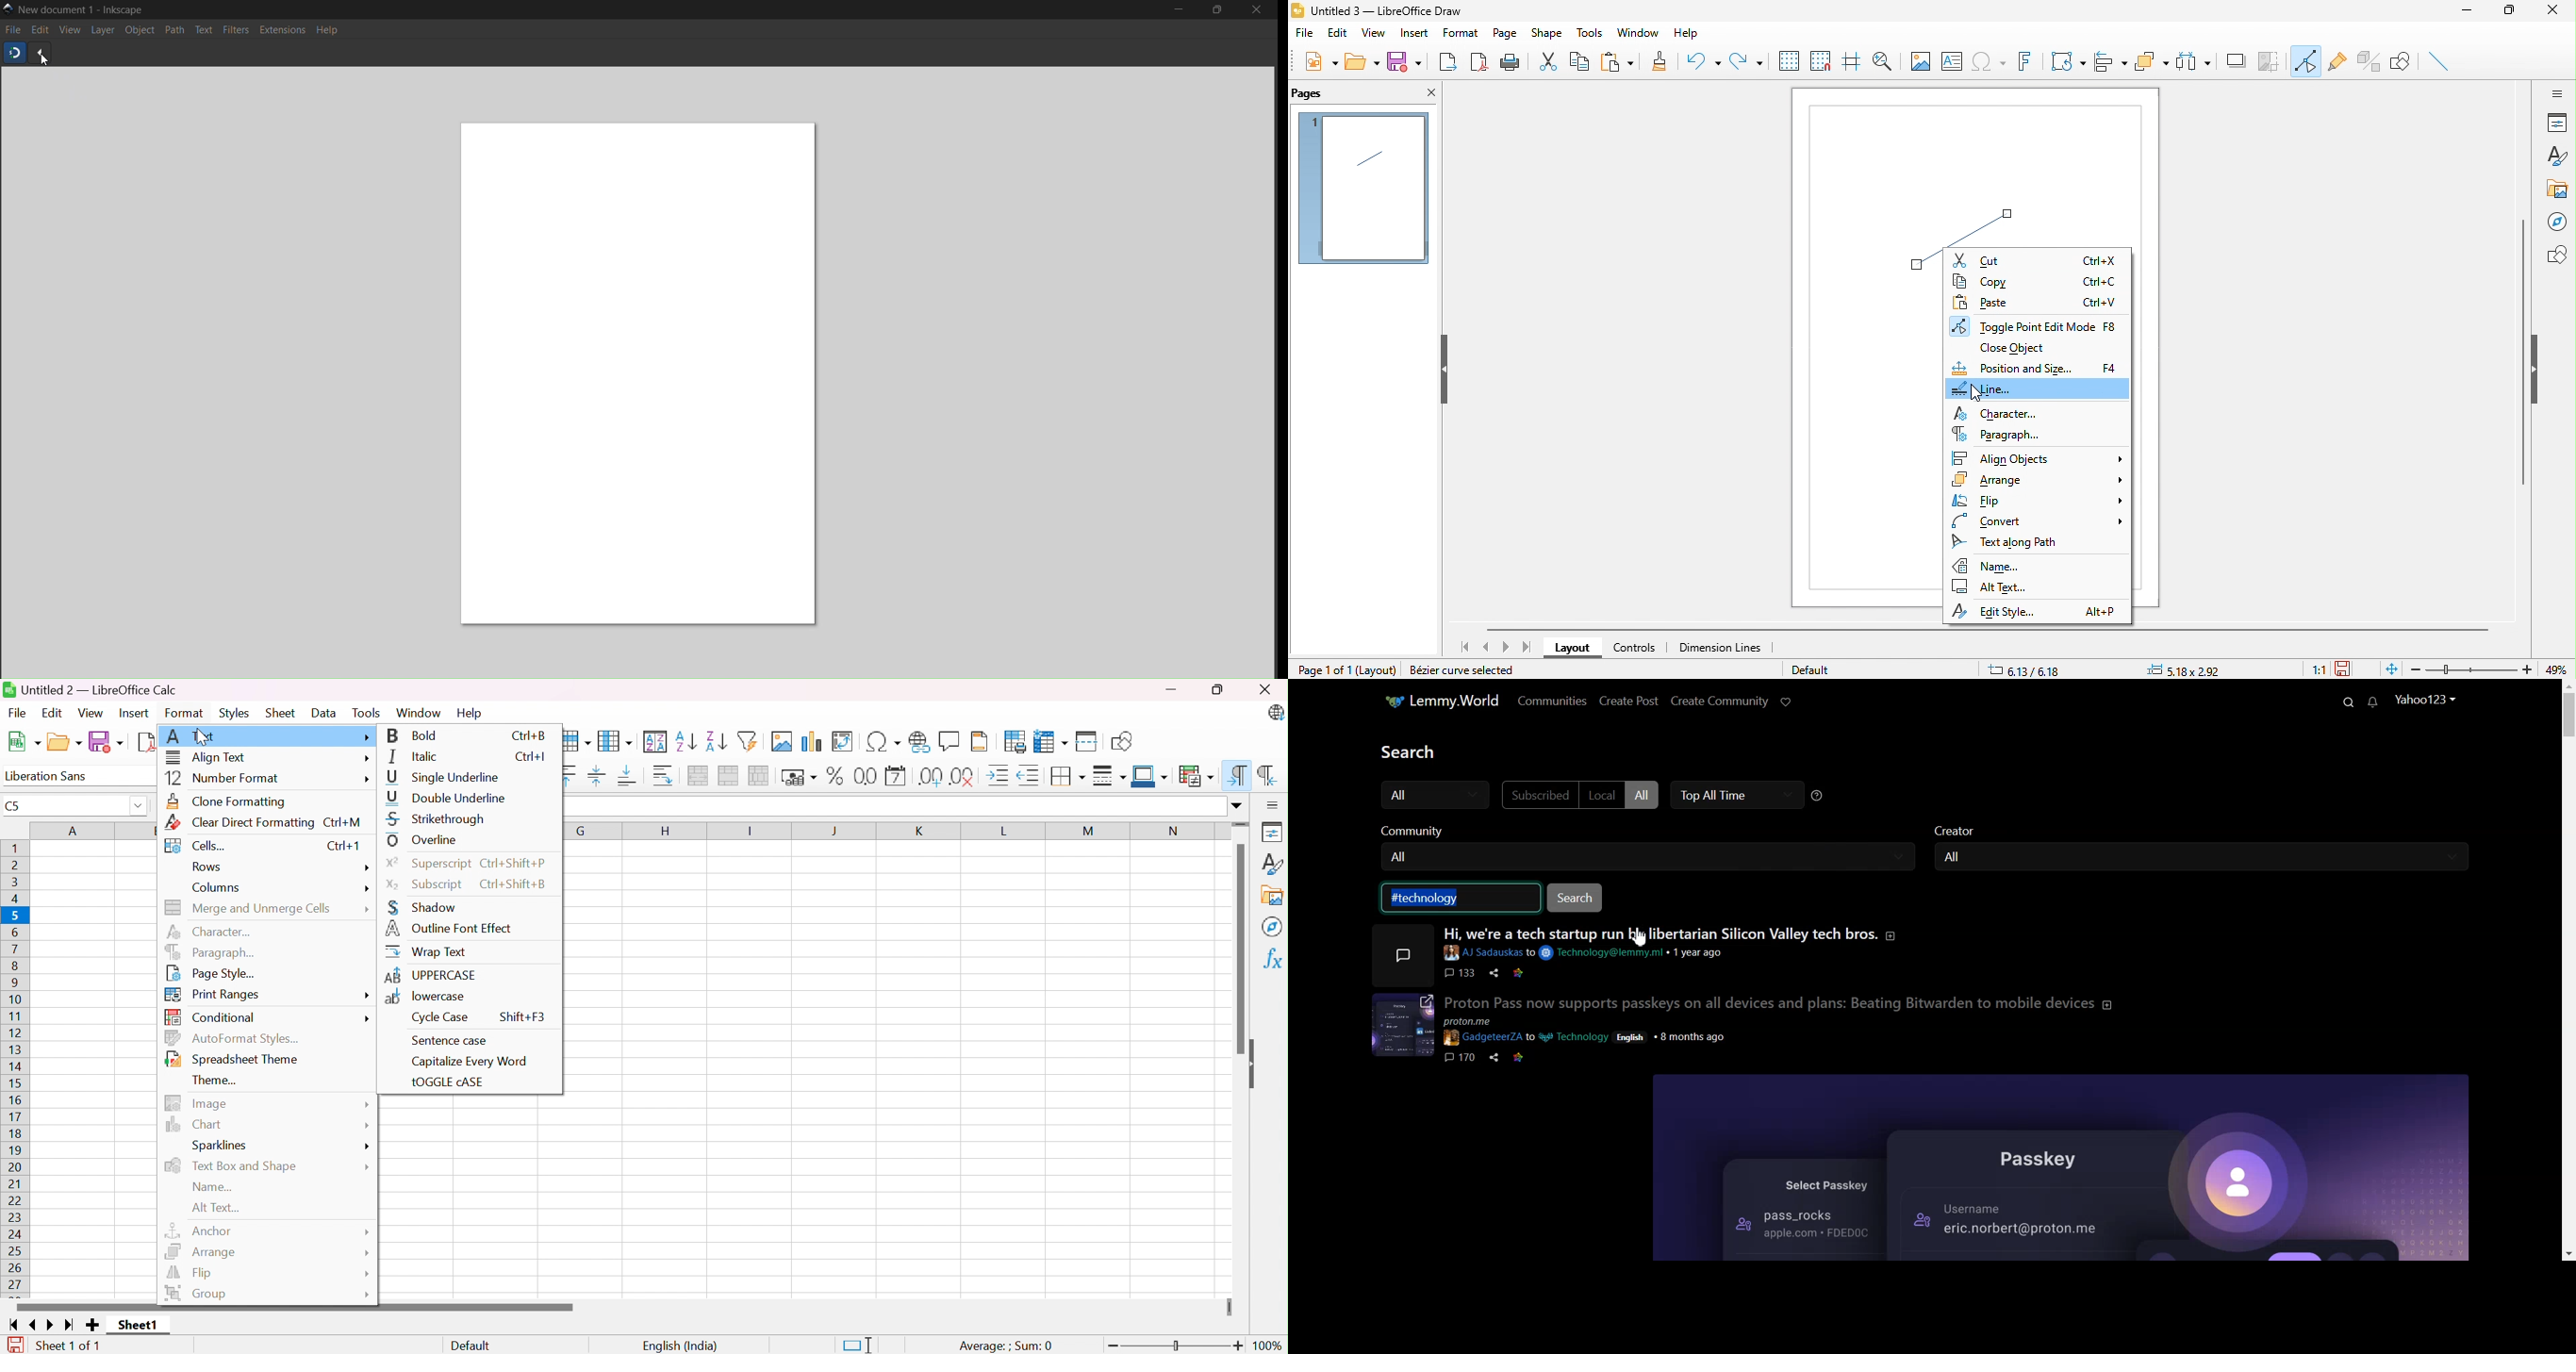  I want to click on Borders, so click(1068, 778).